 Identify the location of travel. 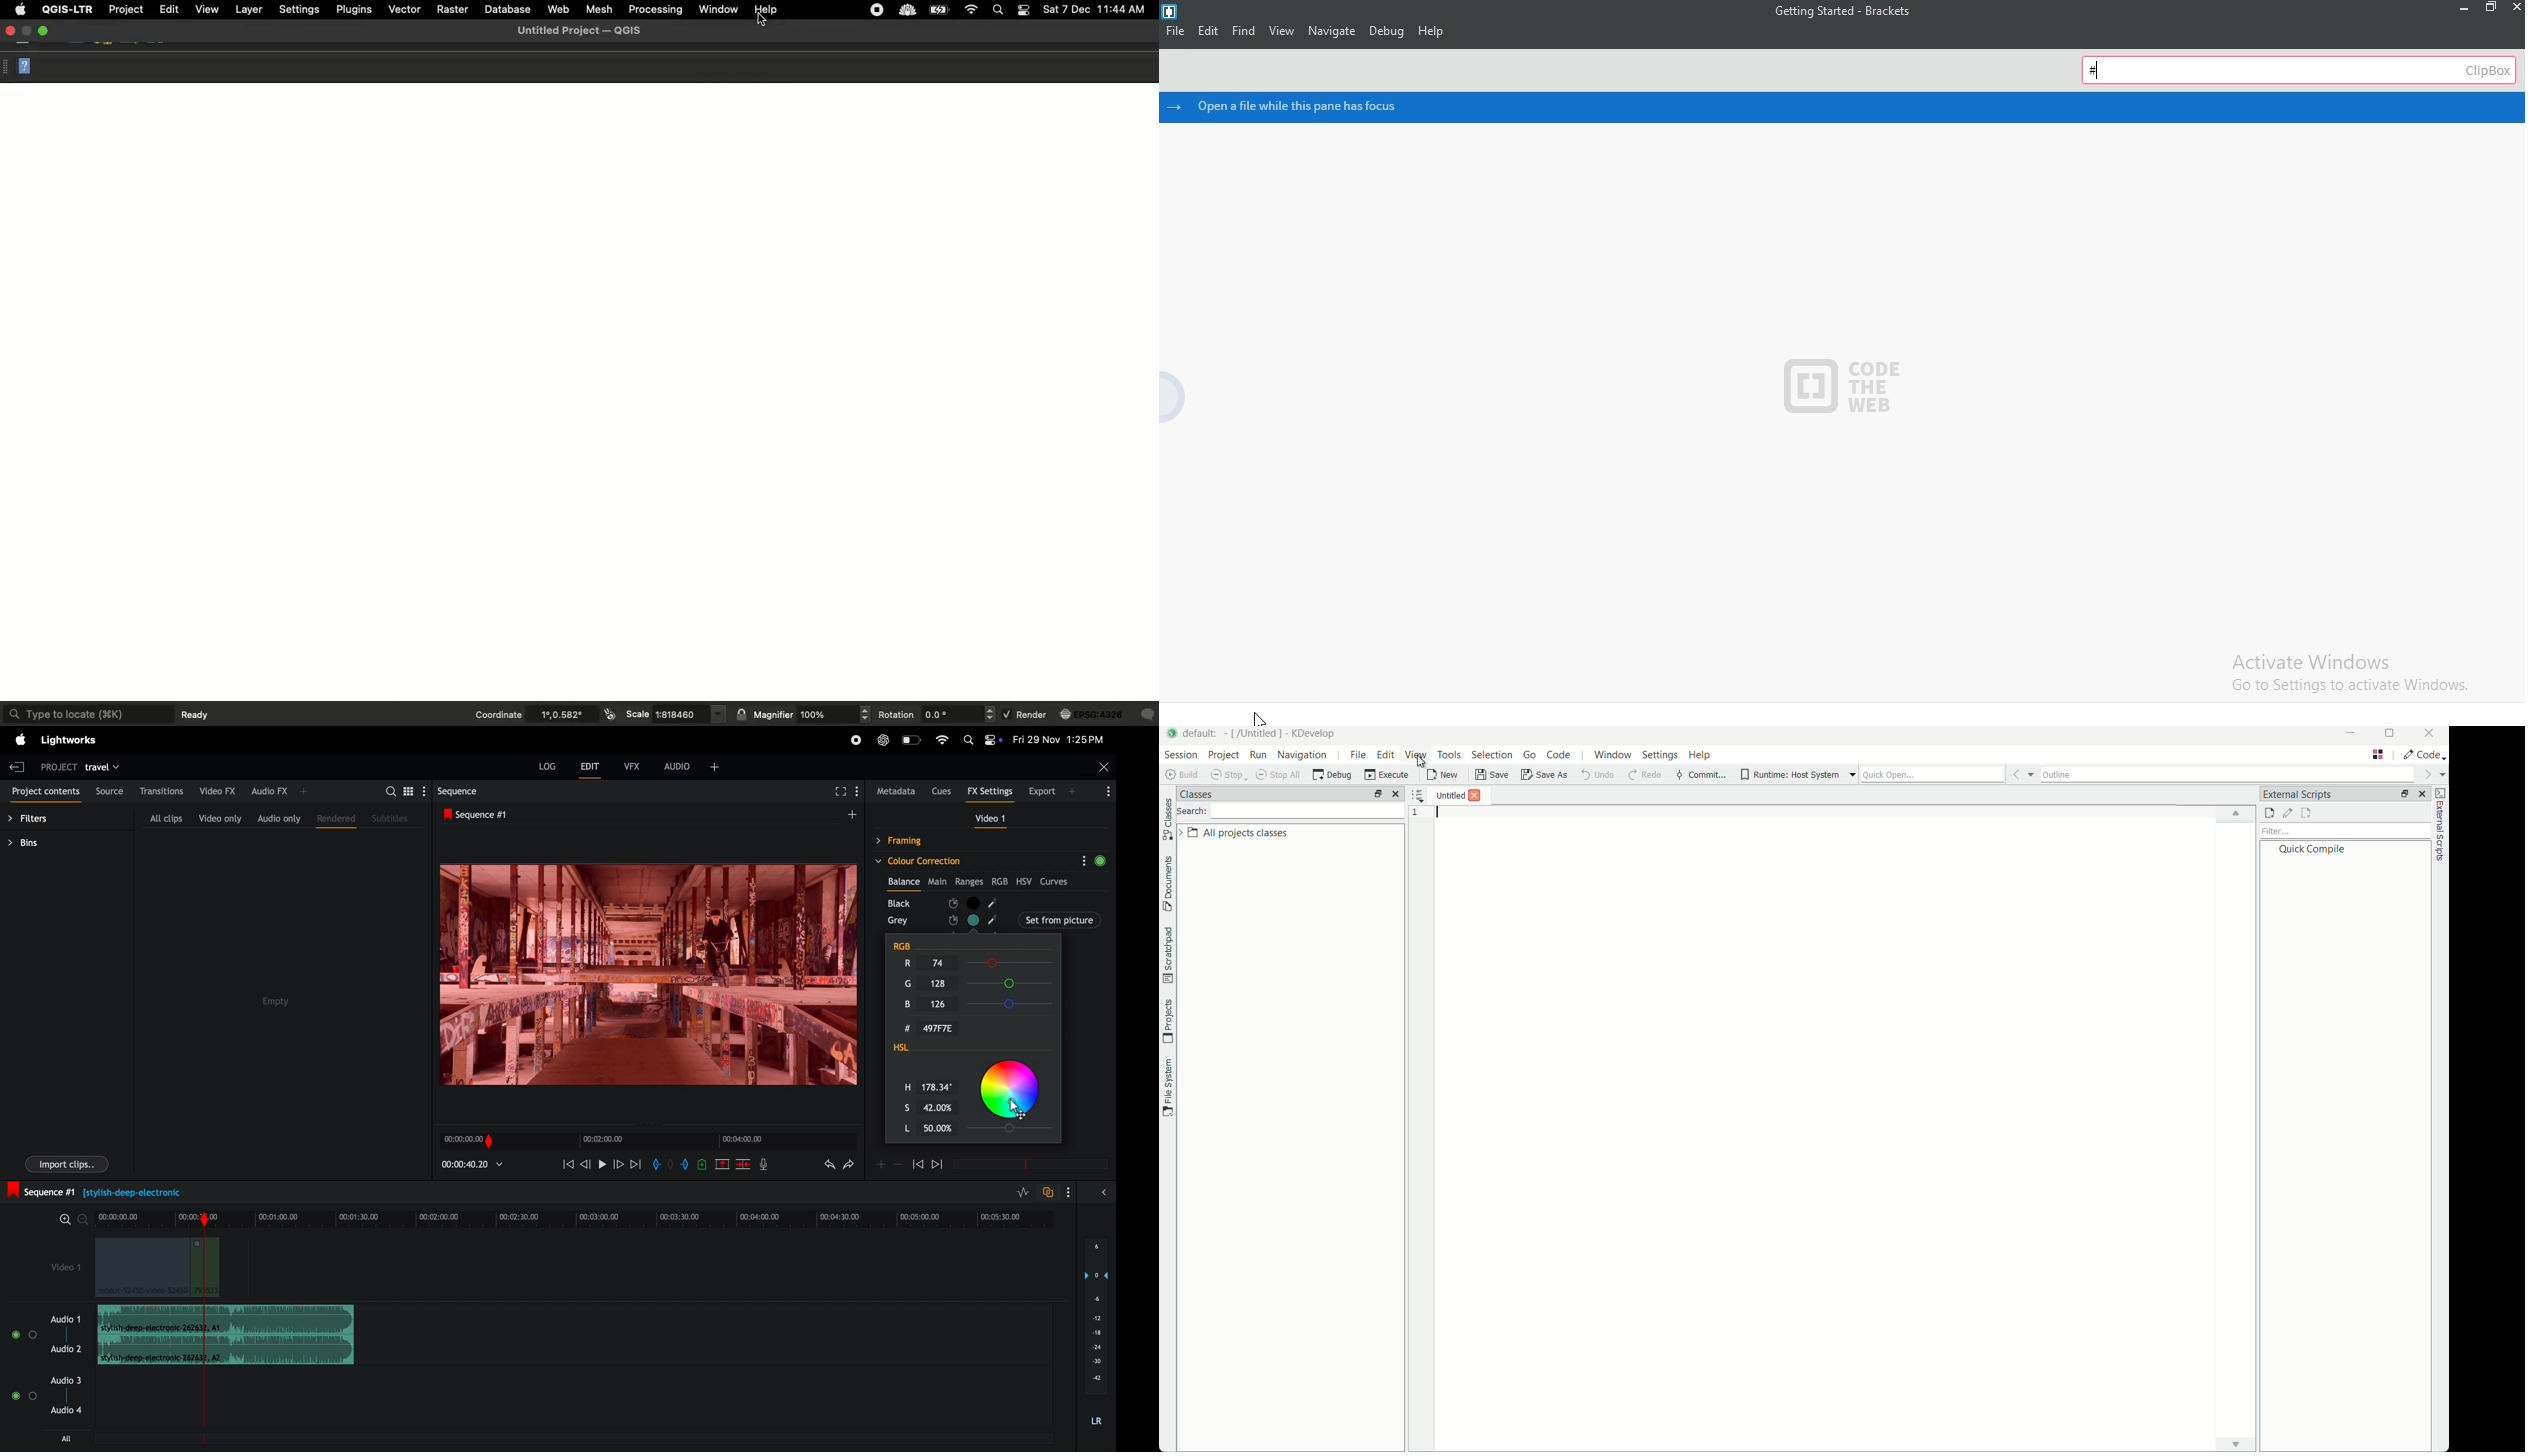
(104, 767).